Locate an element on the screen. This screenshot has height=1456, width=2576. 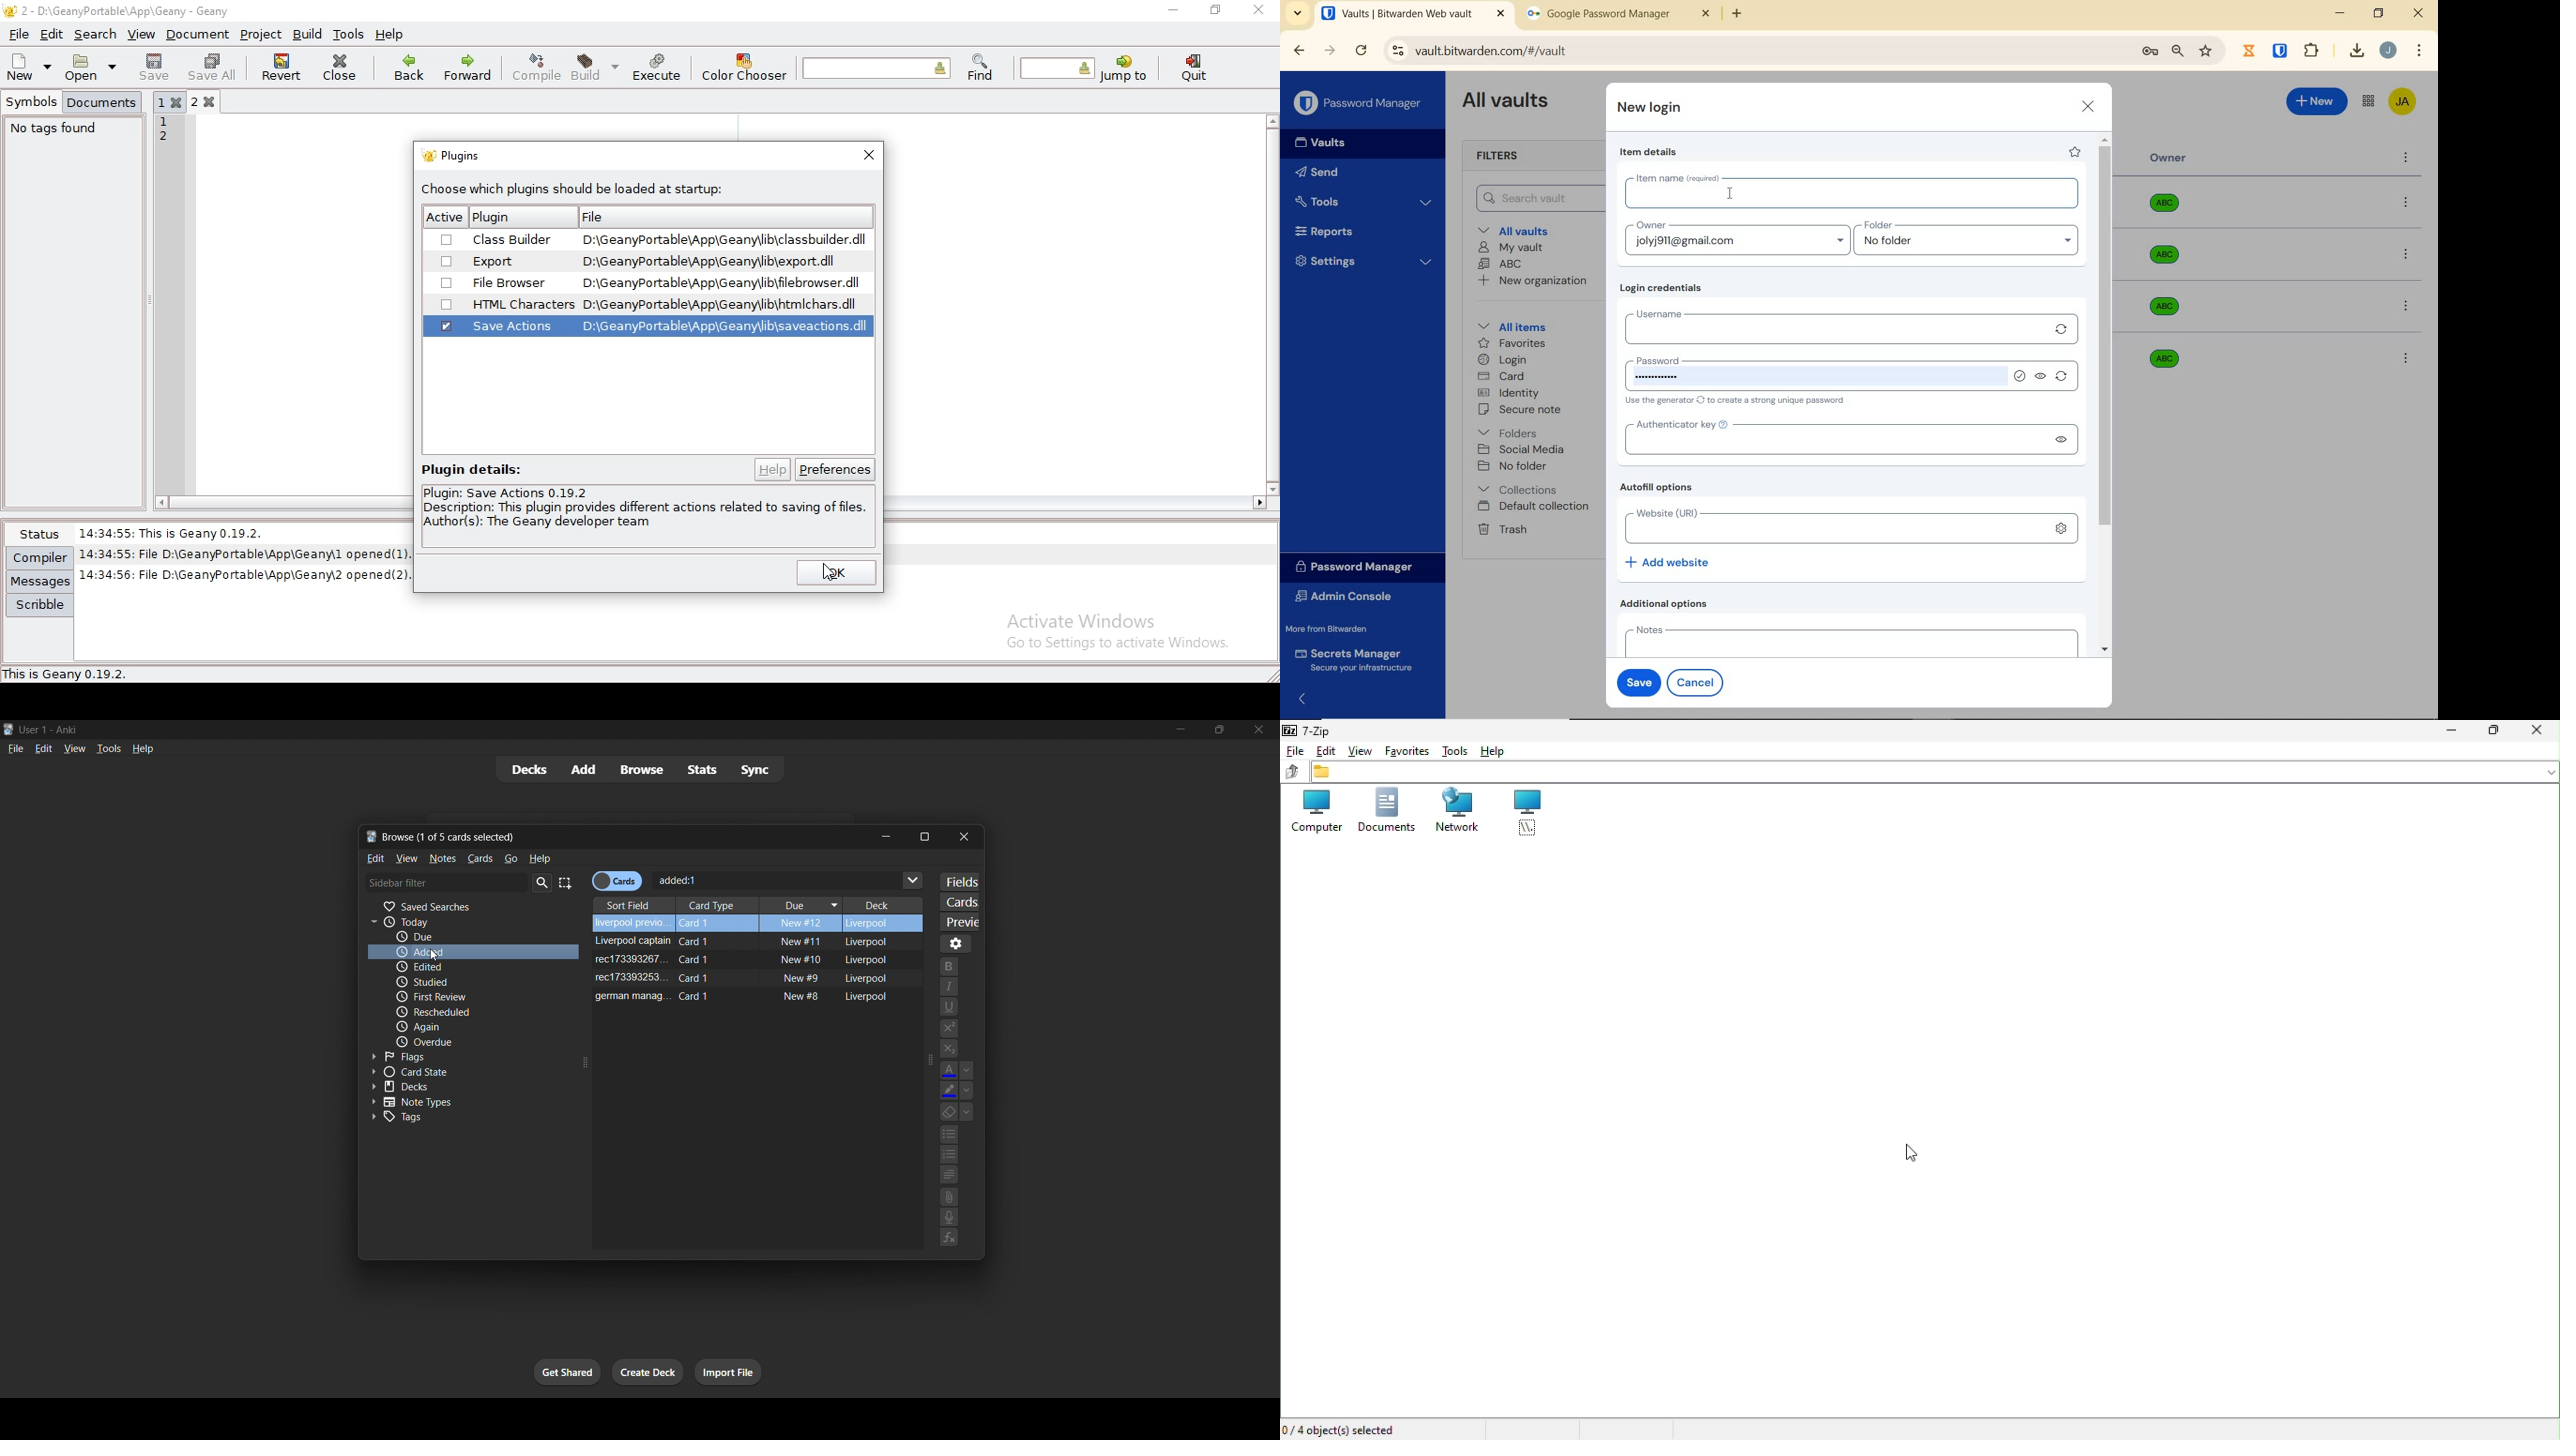
search cards is located at coordinates (793, 881).